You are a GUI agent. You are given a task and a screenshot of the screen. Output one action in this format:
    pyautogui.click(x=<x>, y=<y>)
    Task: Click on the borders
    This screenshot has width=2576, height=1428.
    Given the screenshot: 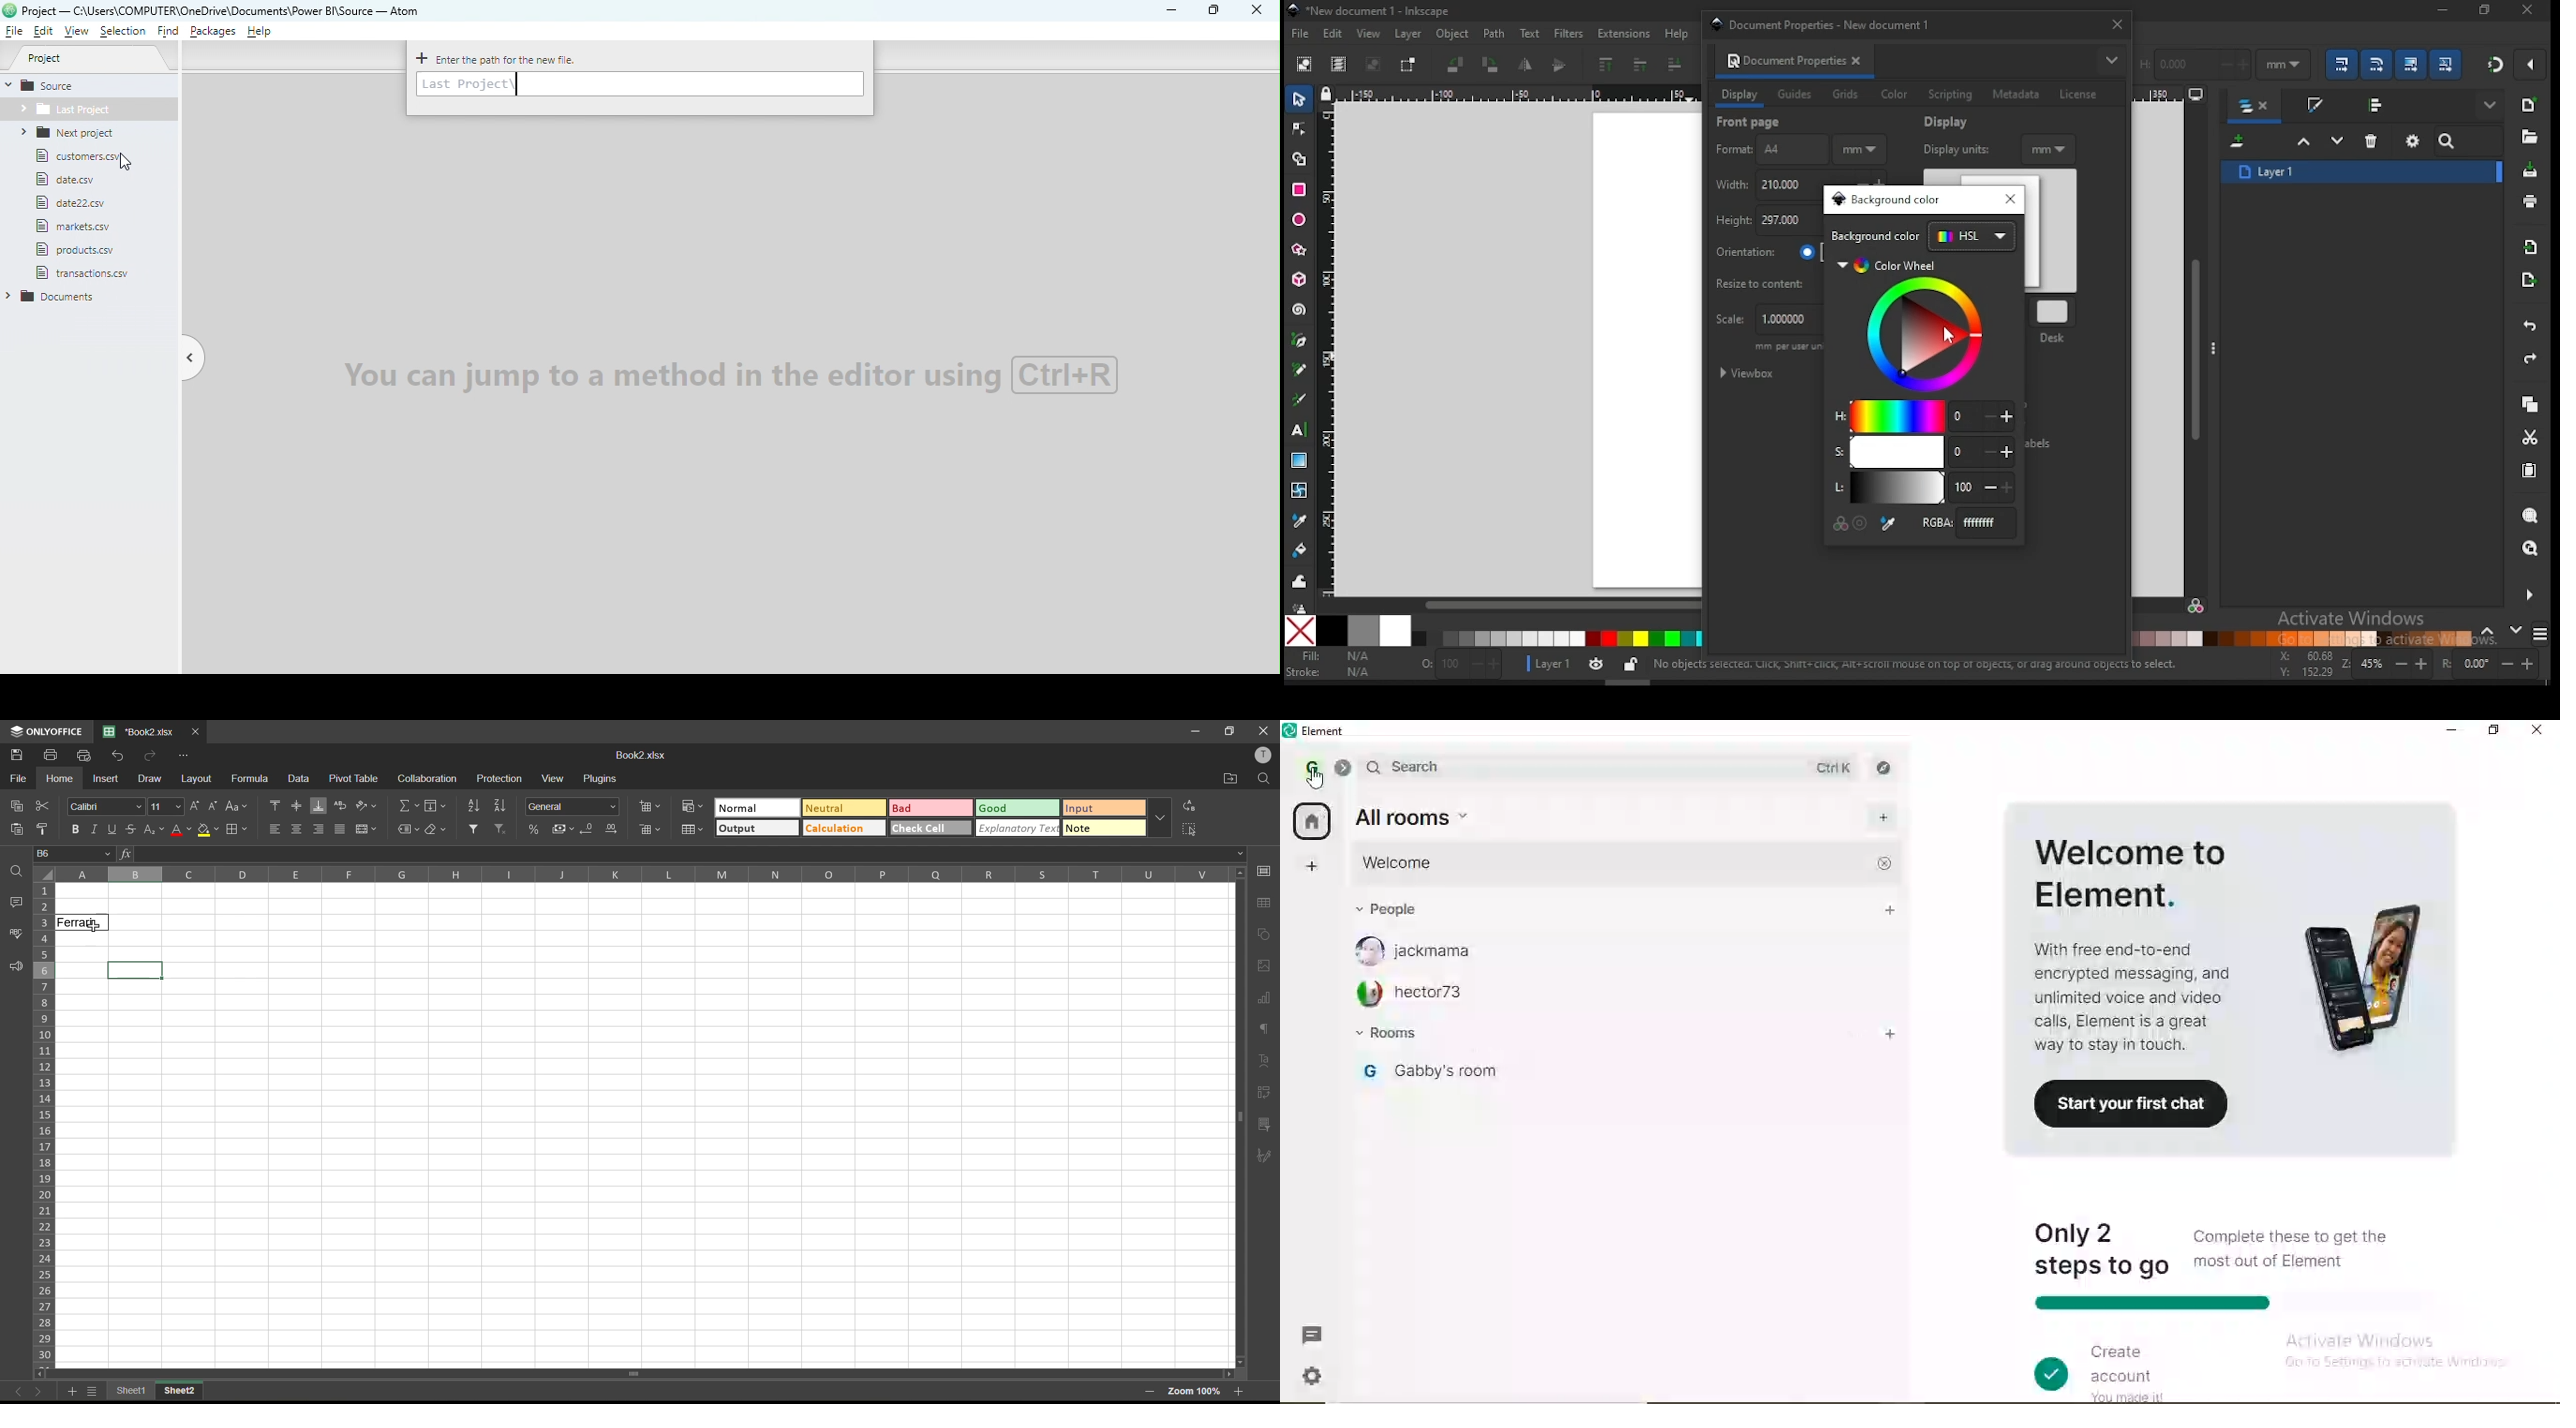 What is the action you would take?
    pyautogui.click(x=237, y=831)
    